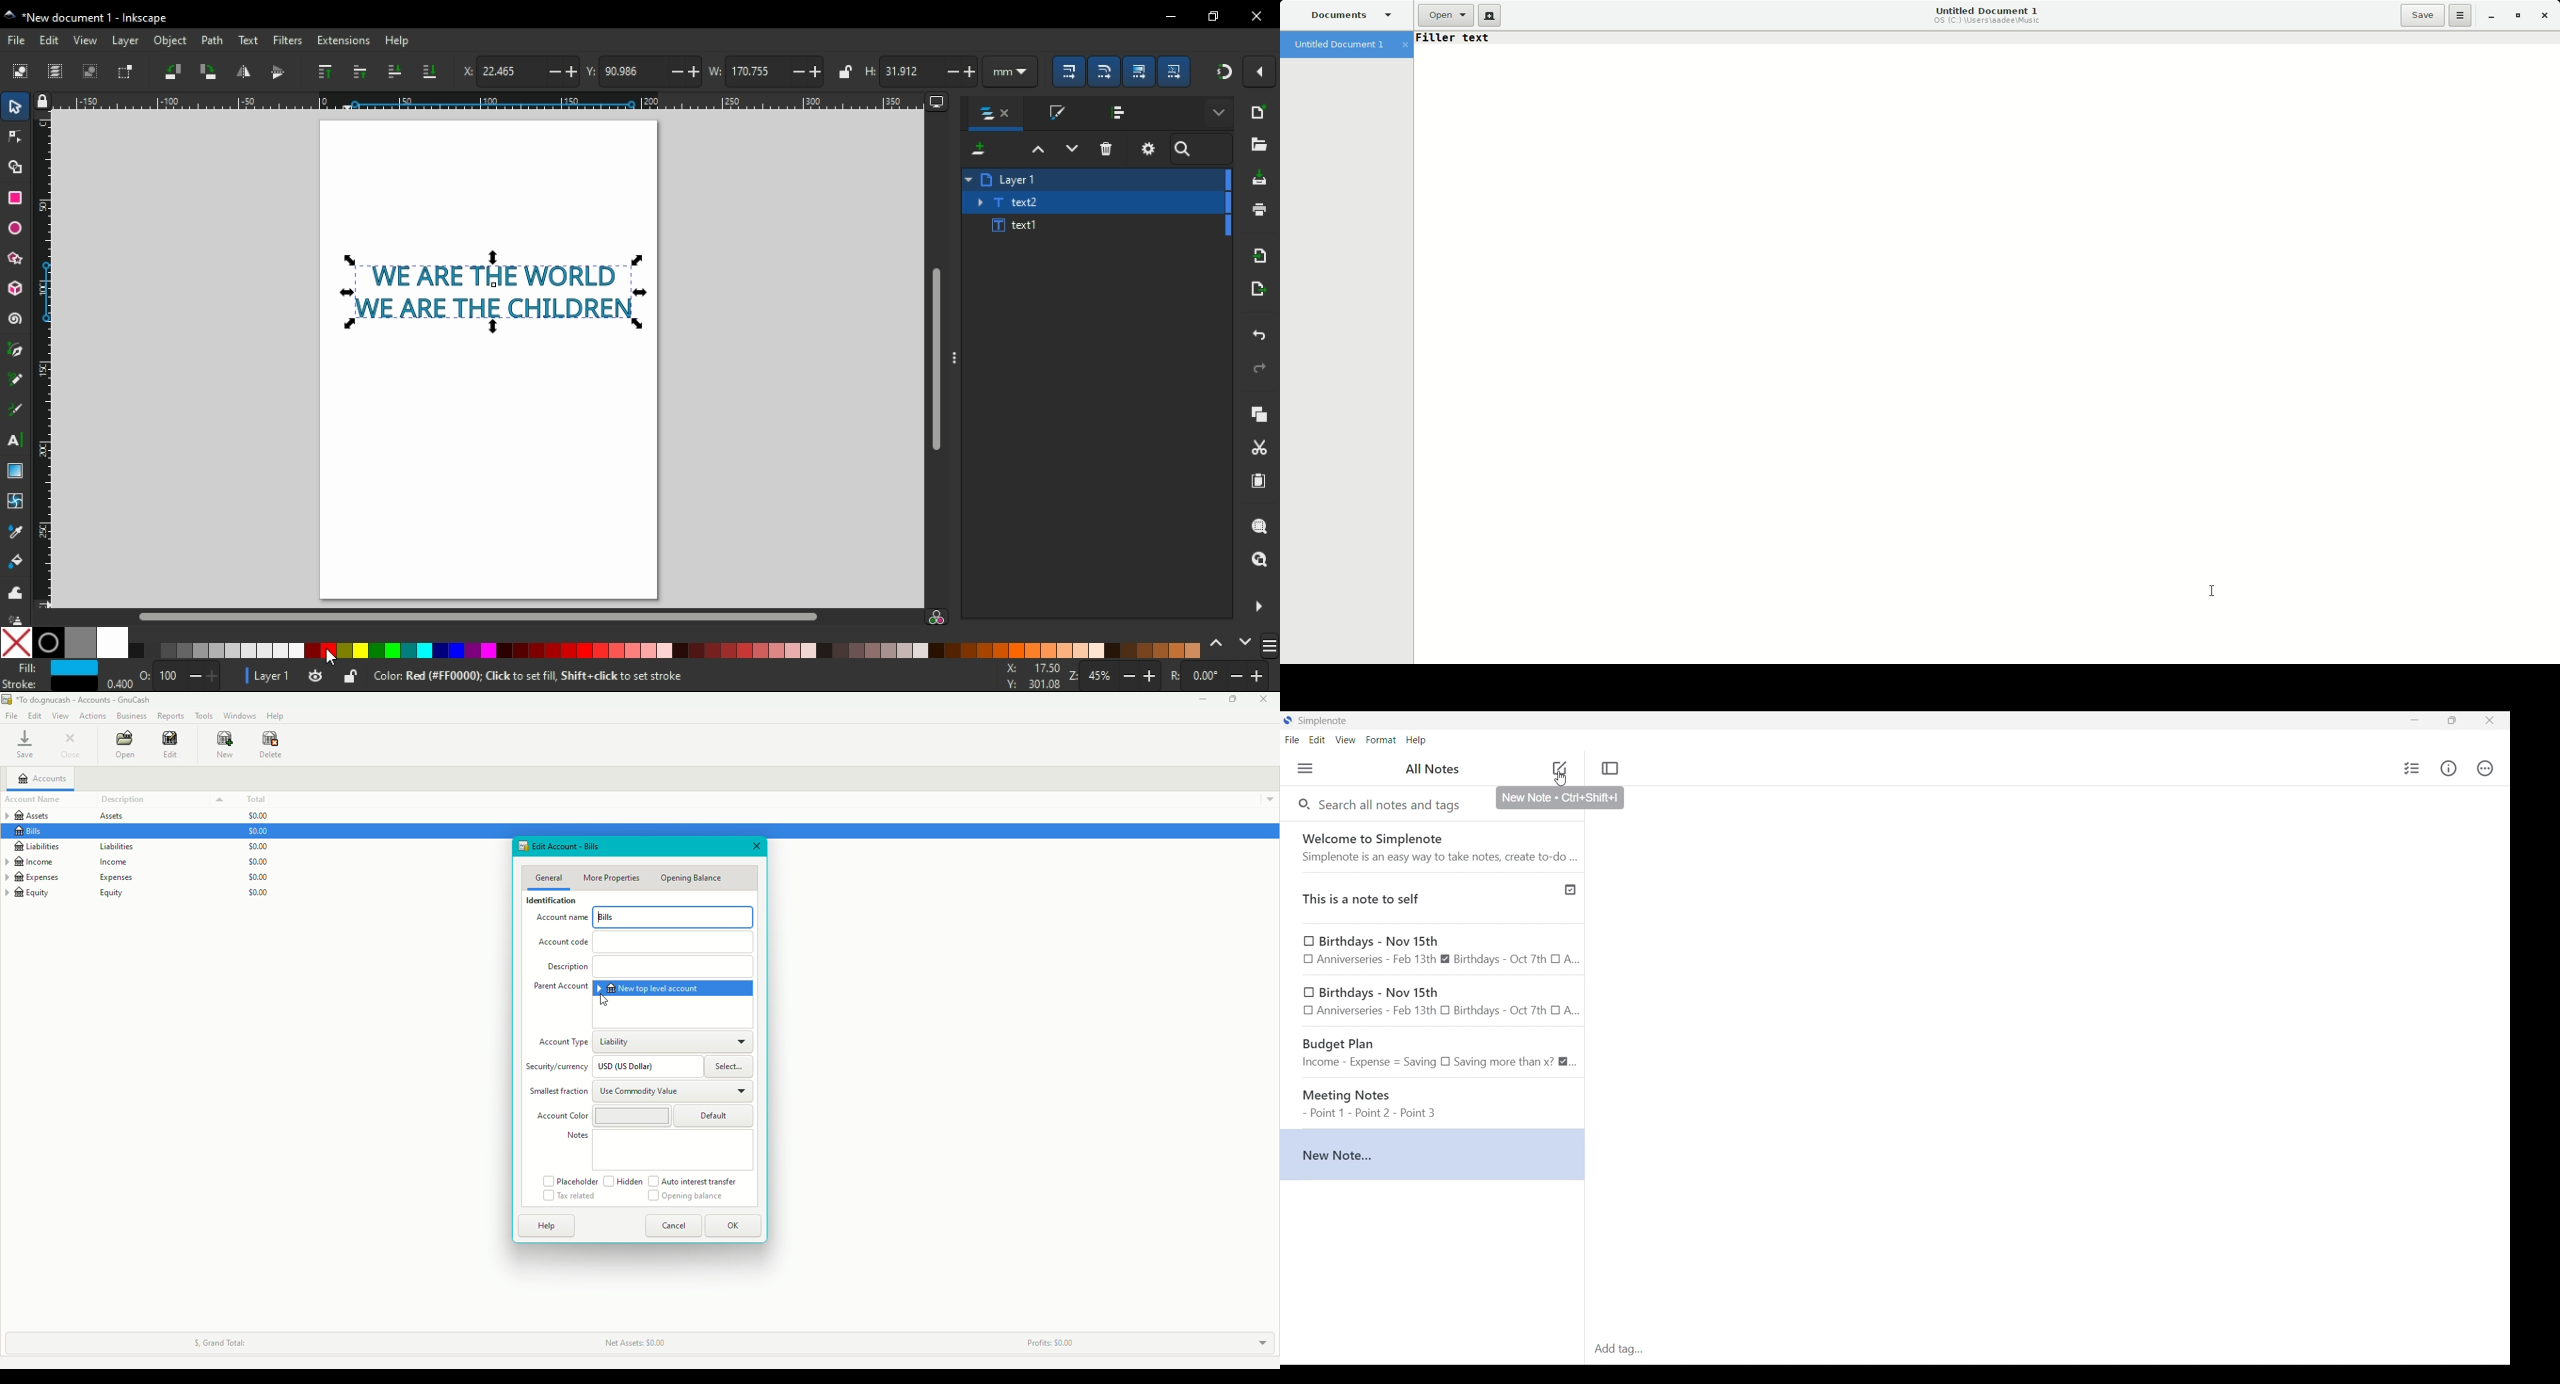  What do you see at coordinates (1035, 676) in the screenshot?
I see `cursor coordinates` at bounding box center [1035, 676].